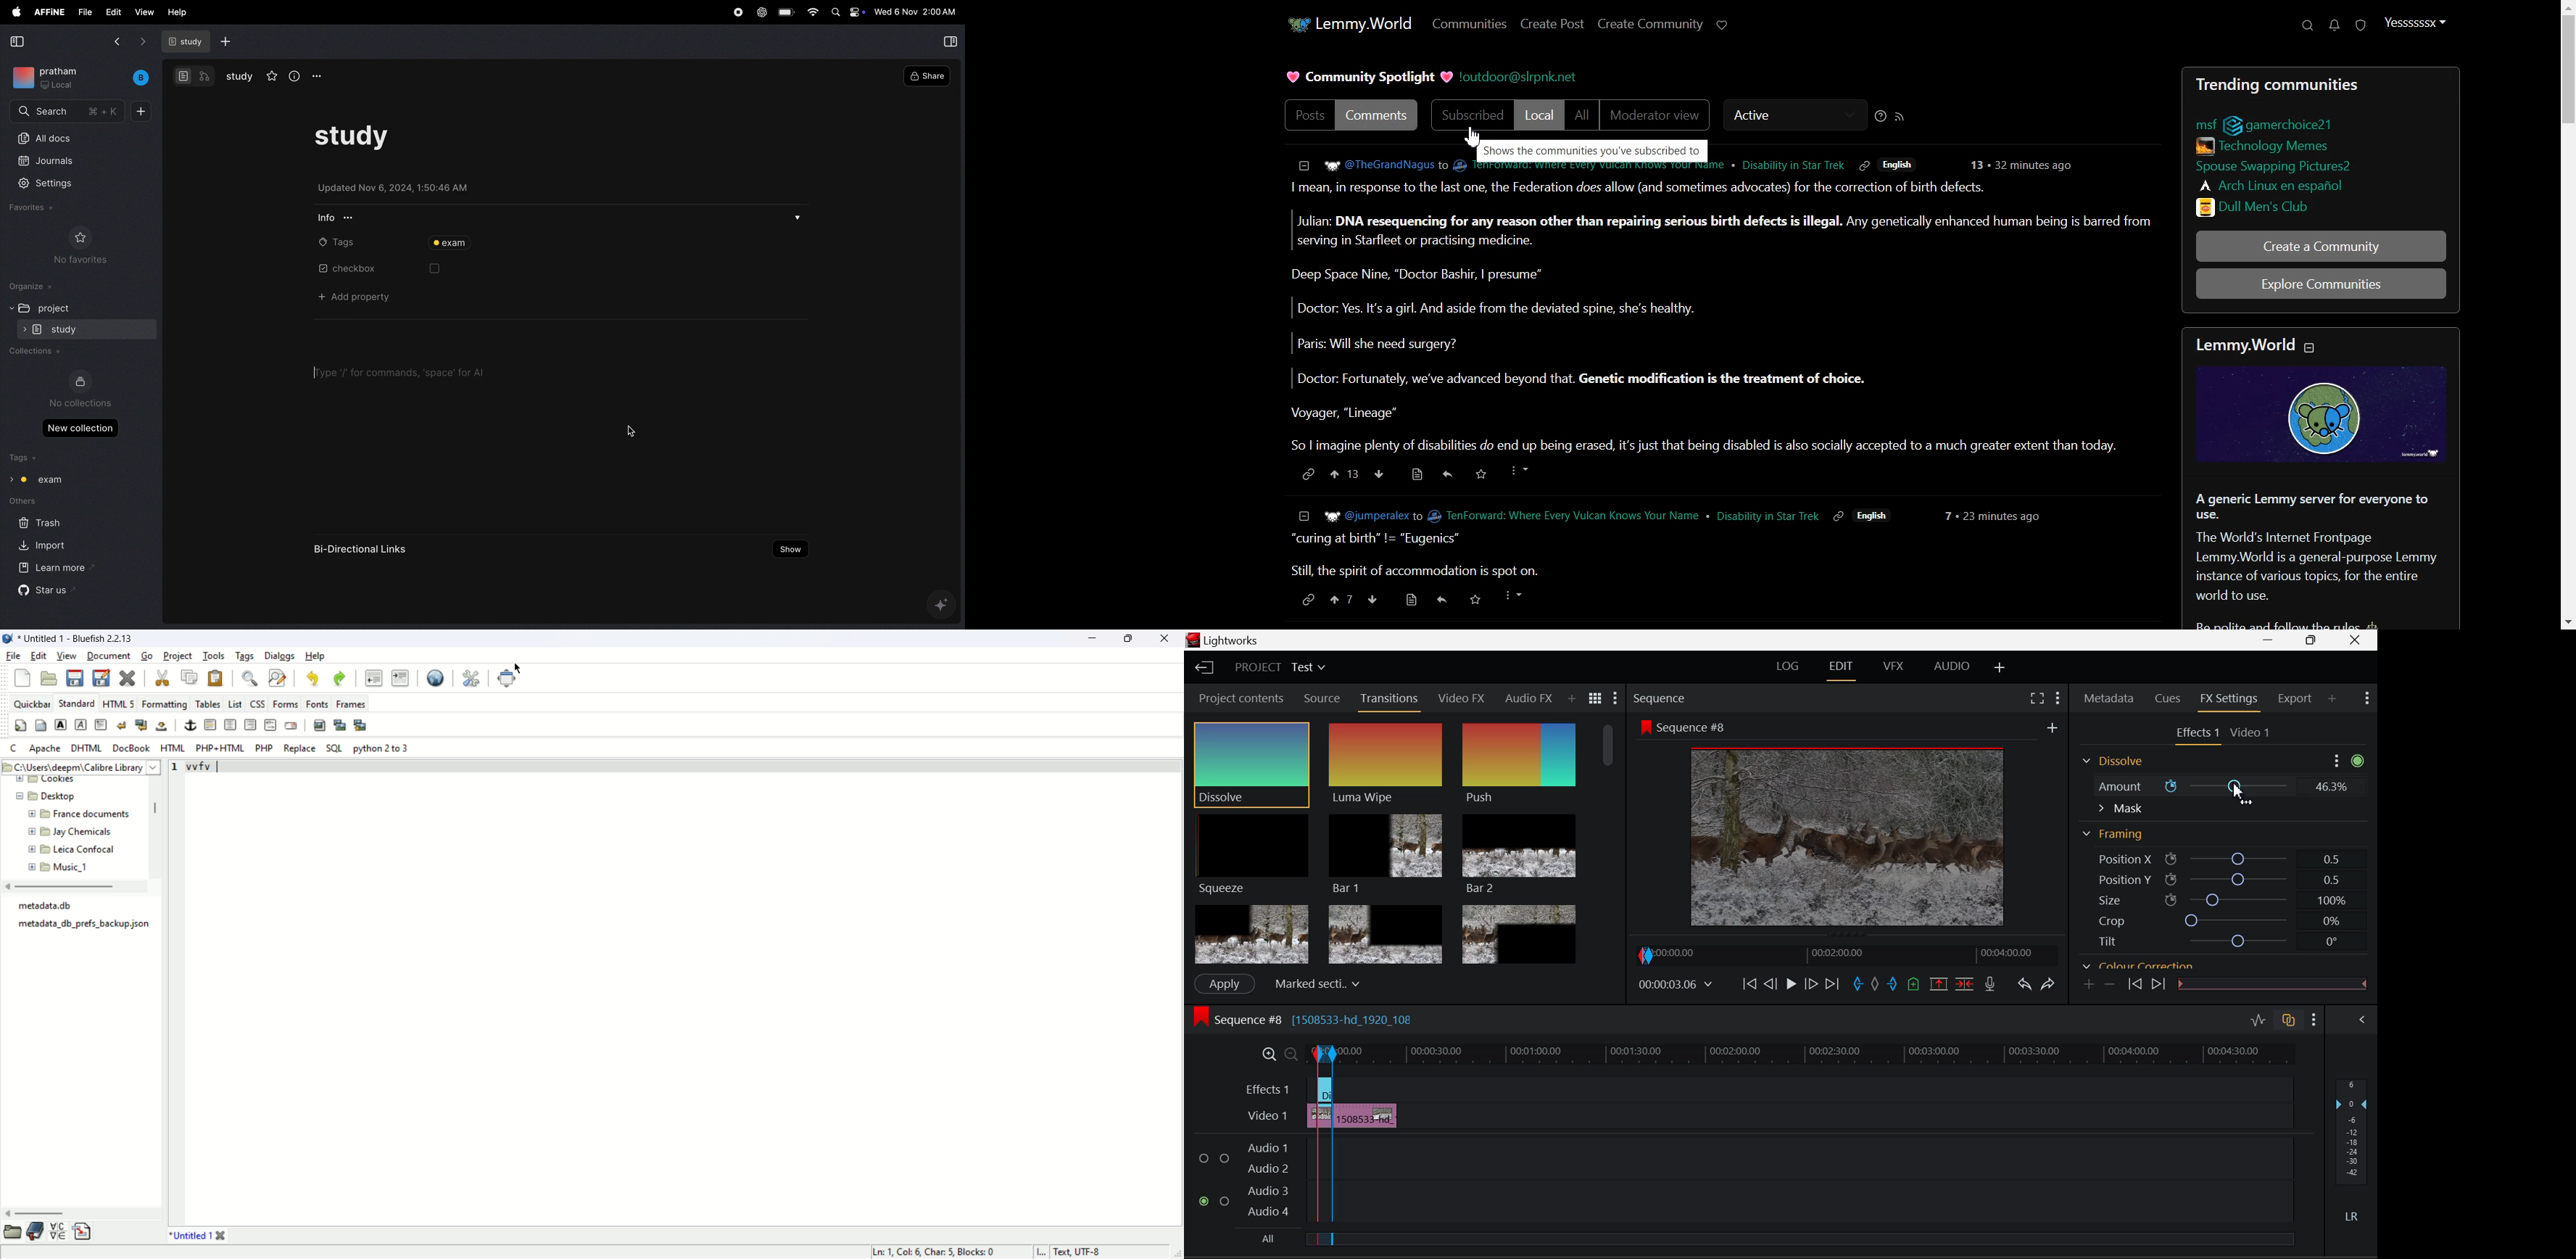  Describe the element at coordinates (374, 677) in the screenshot. I see `unindent` at that location.